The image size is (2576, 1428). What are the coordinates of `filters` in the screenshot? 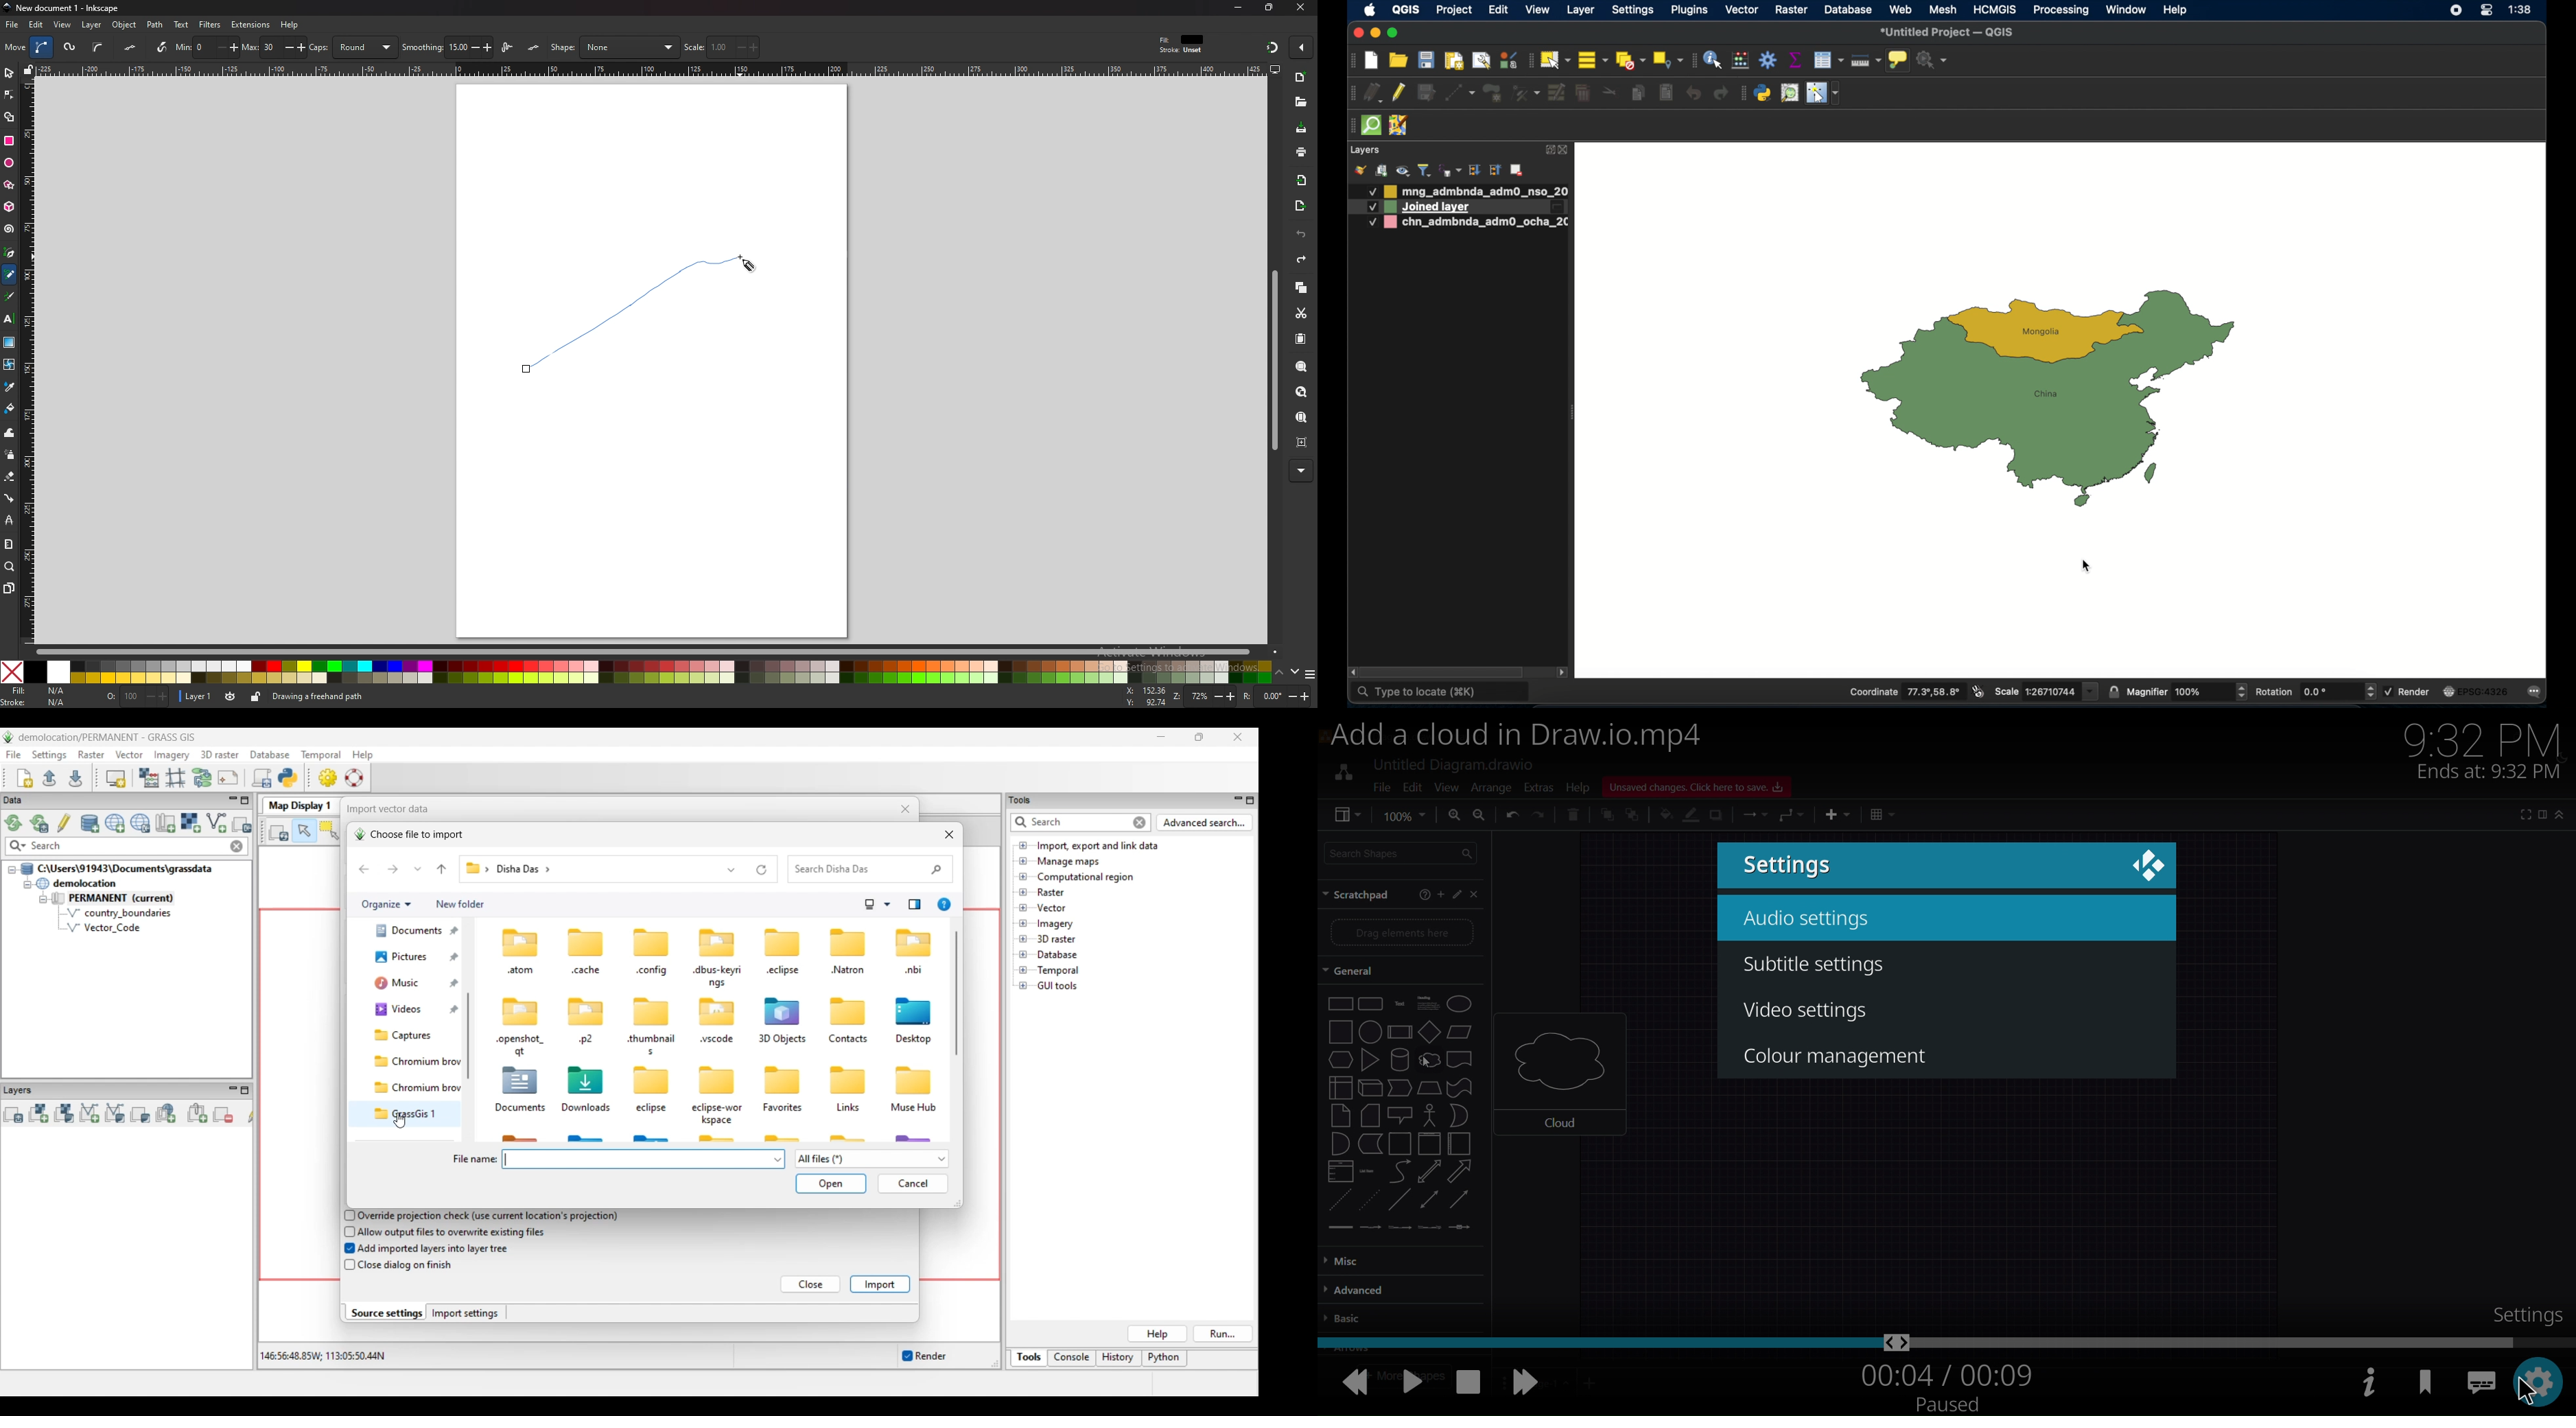 It's located at (209, 25).